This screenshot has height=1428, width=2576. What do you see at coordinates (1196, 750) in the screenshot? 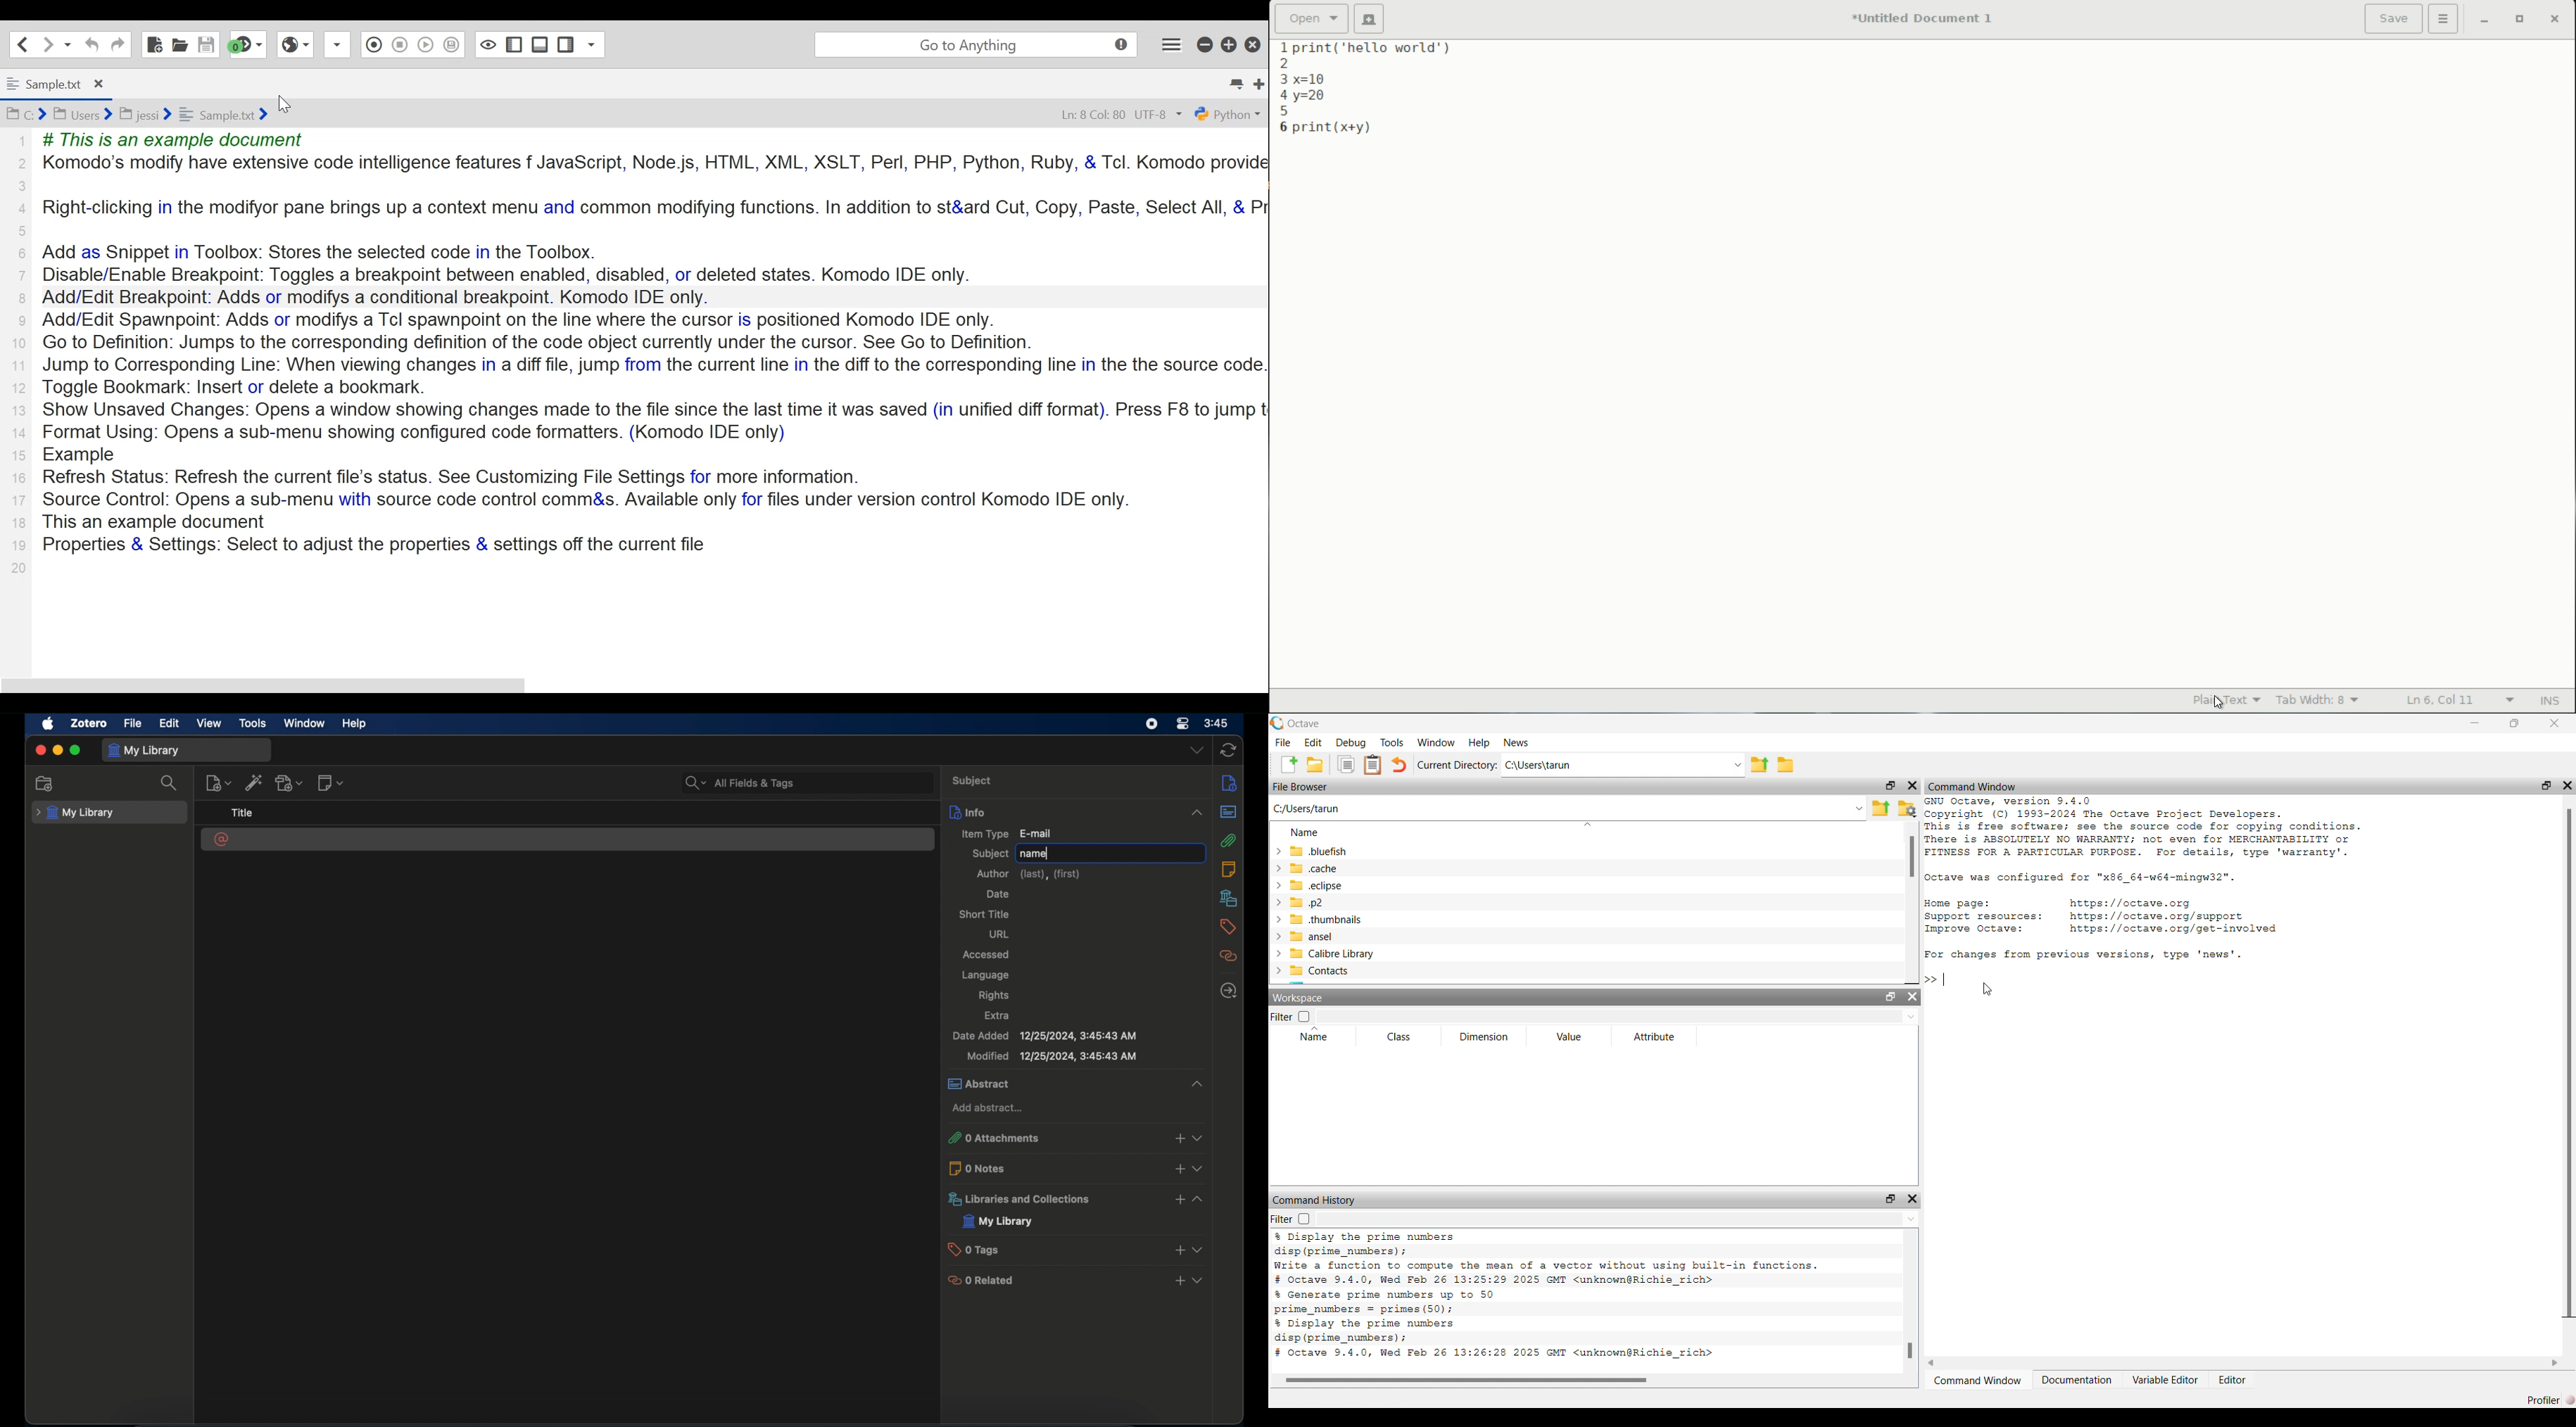
I see `dropdown` at bounding box center [1196, 750].